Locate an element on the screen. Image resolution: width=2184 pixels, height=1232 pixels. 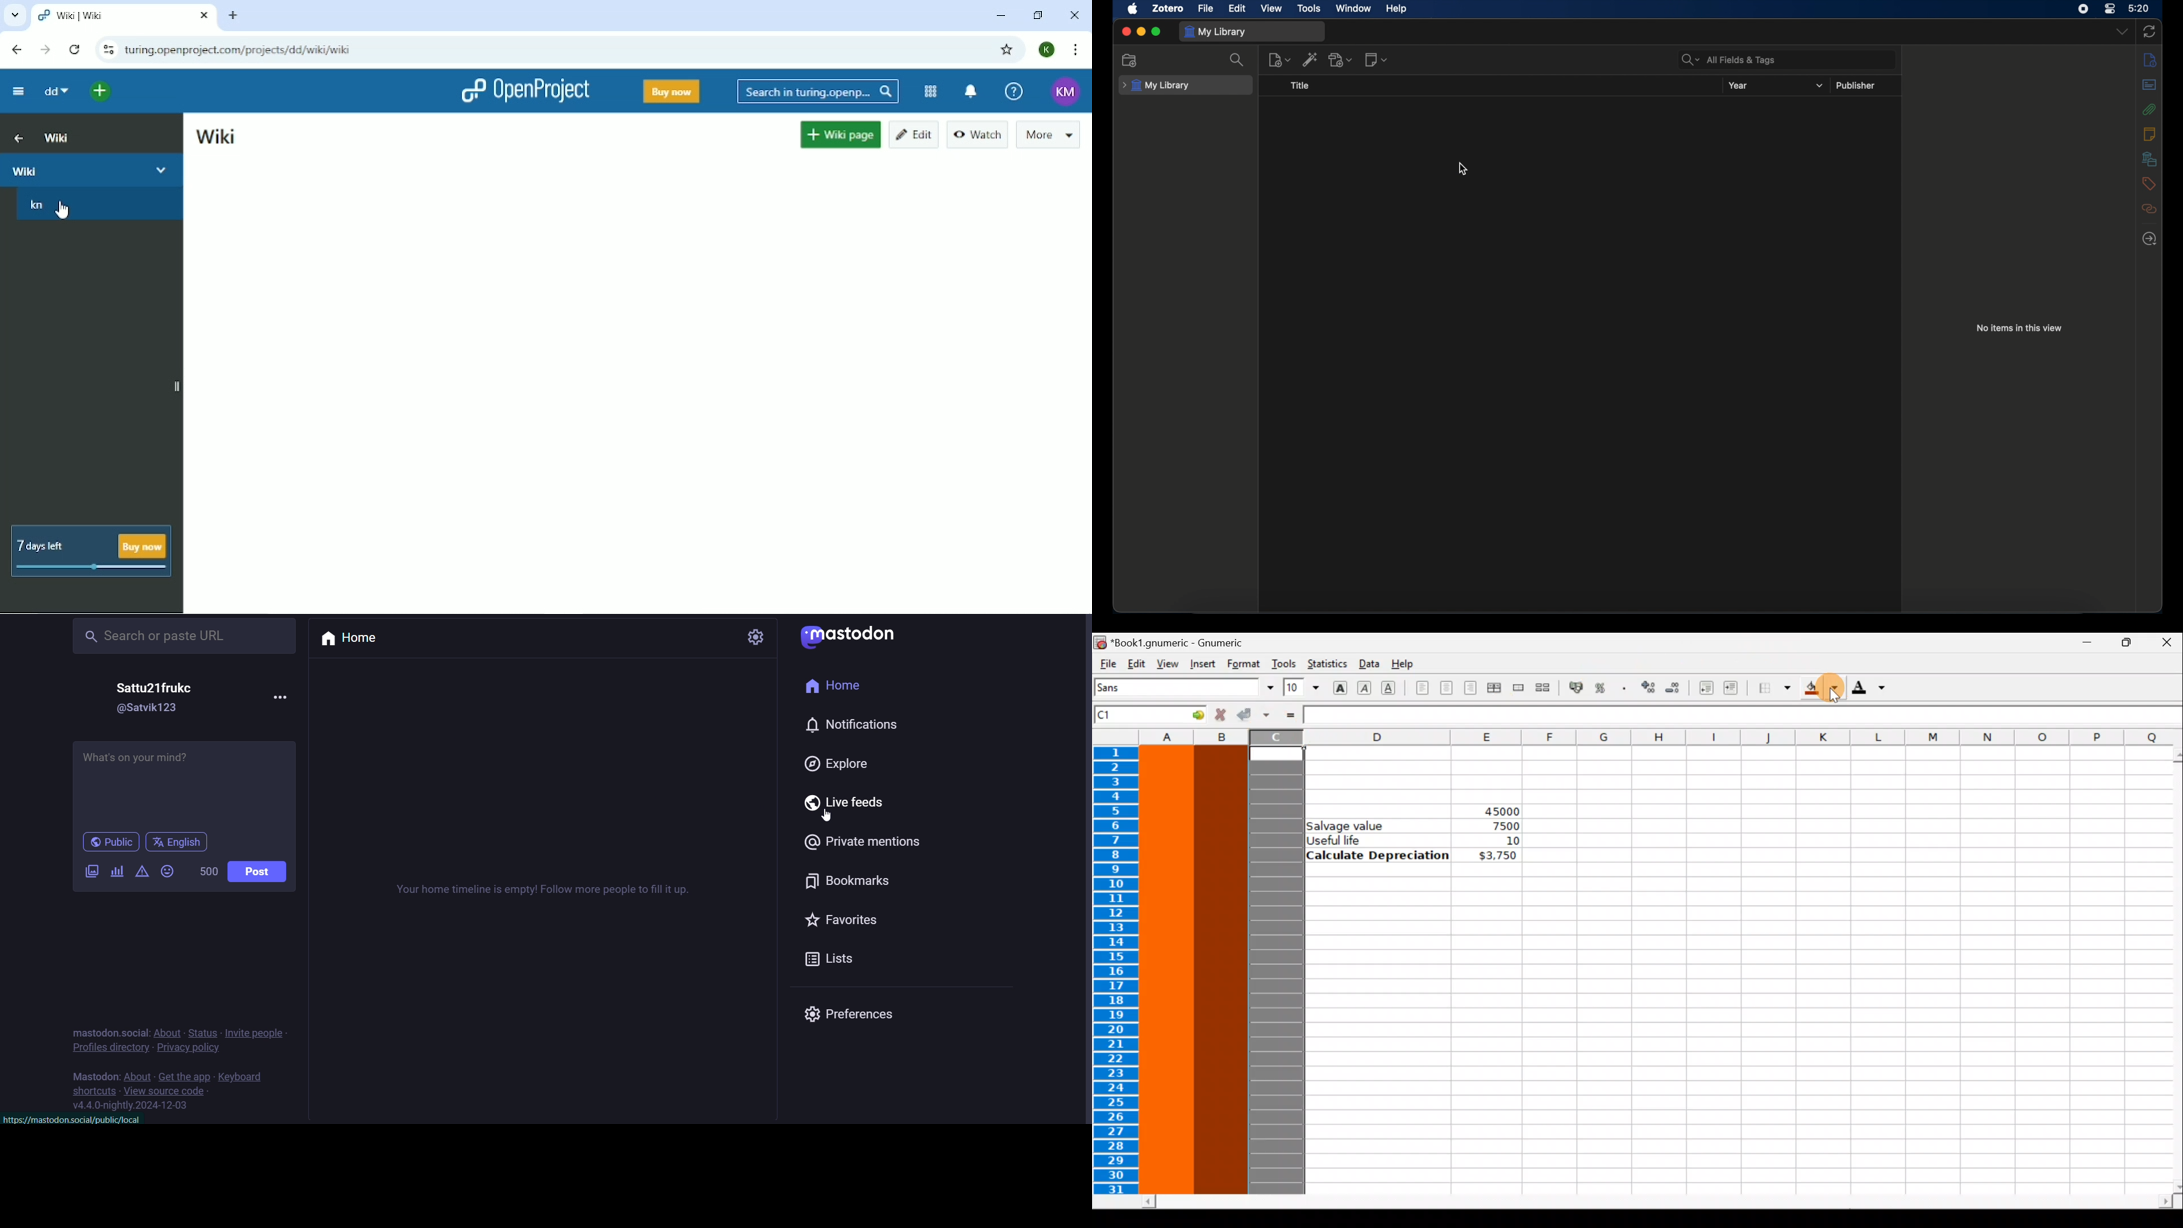
@Satvik123 is located at coordinates (154, 709).